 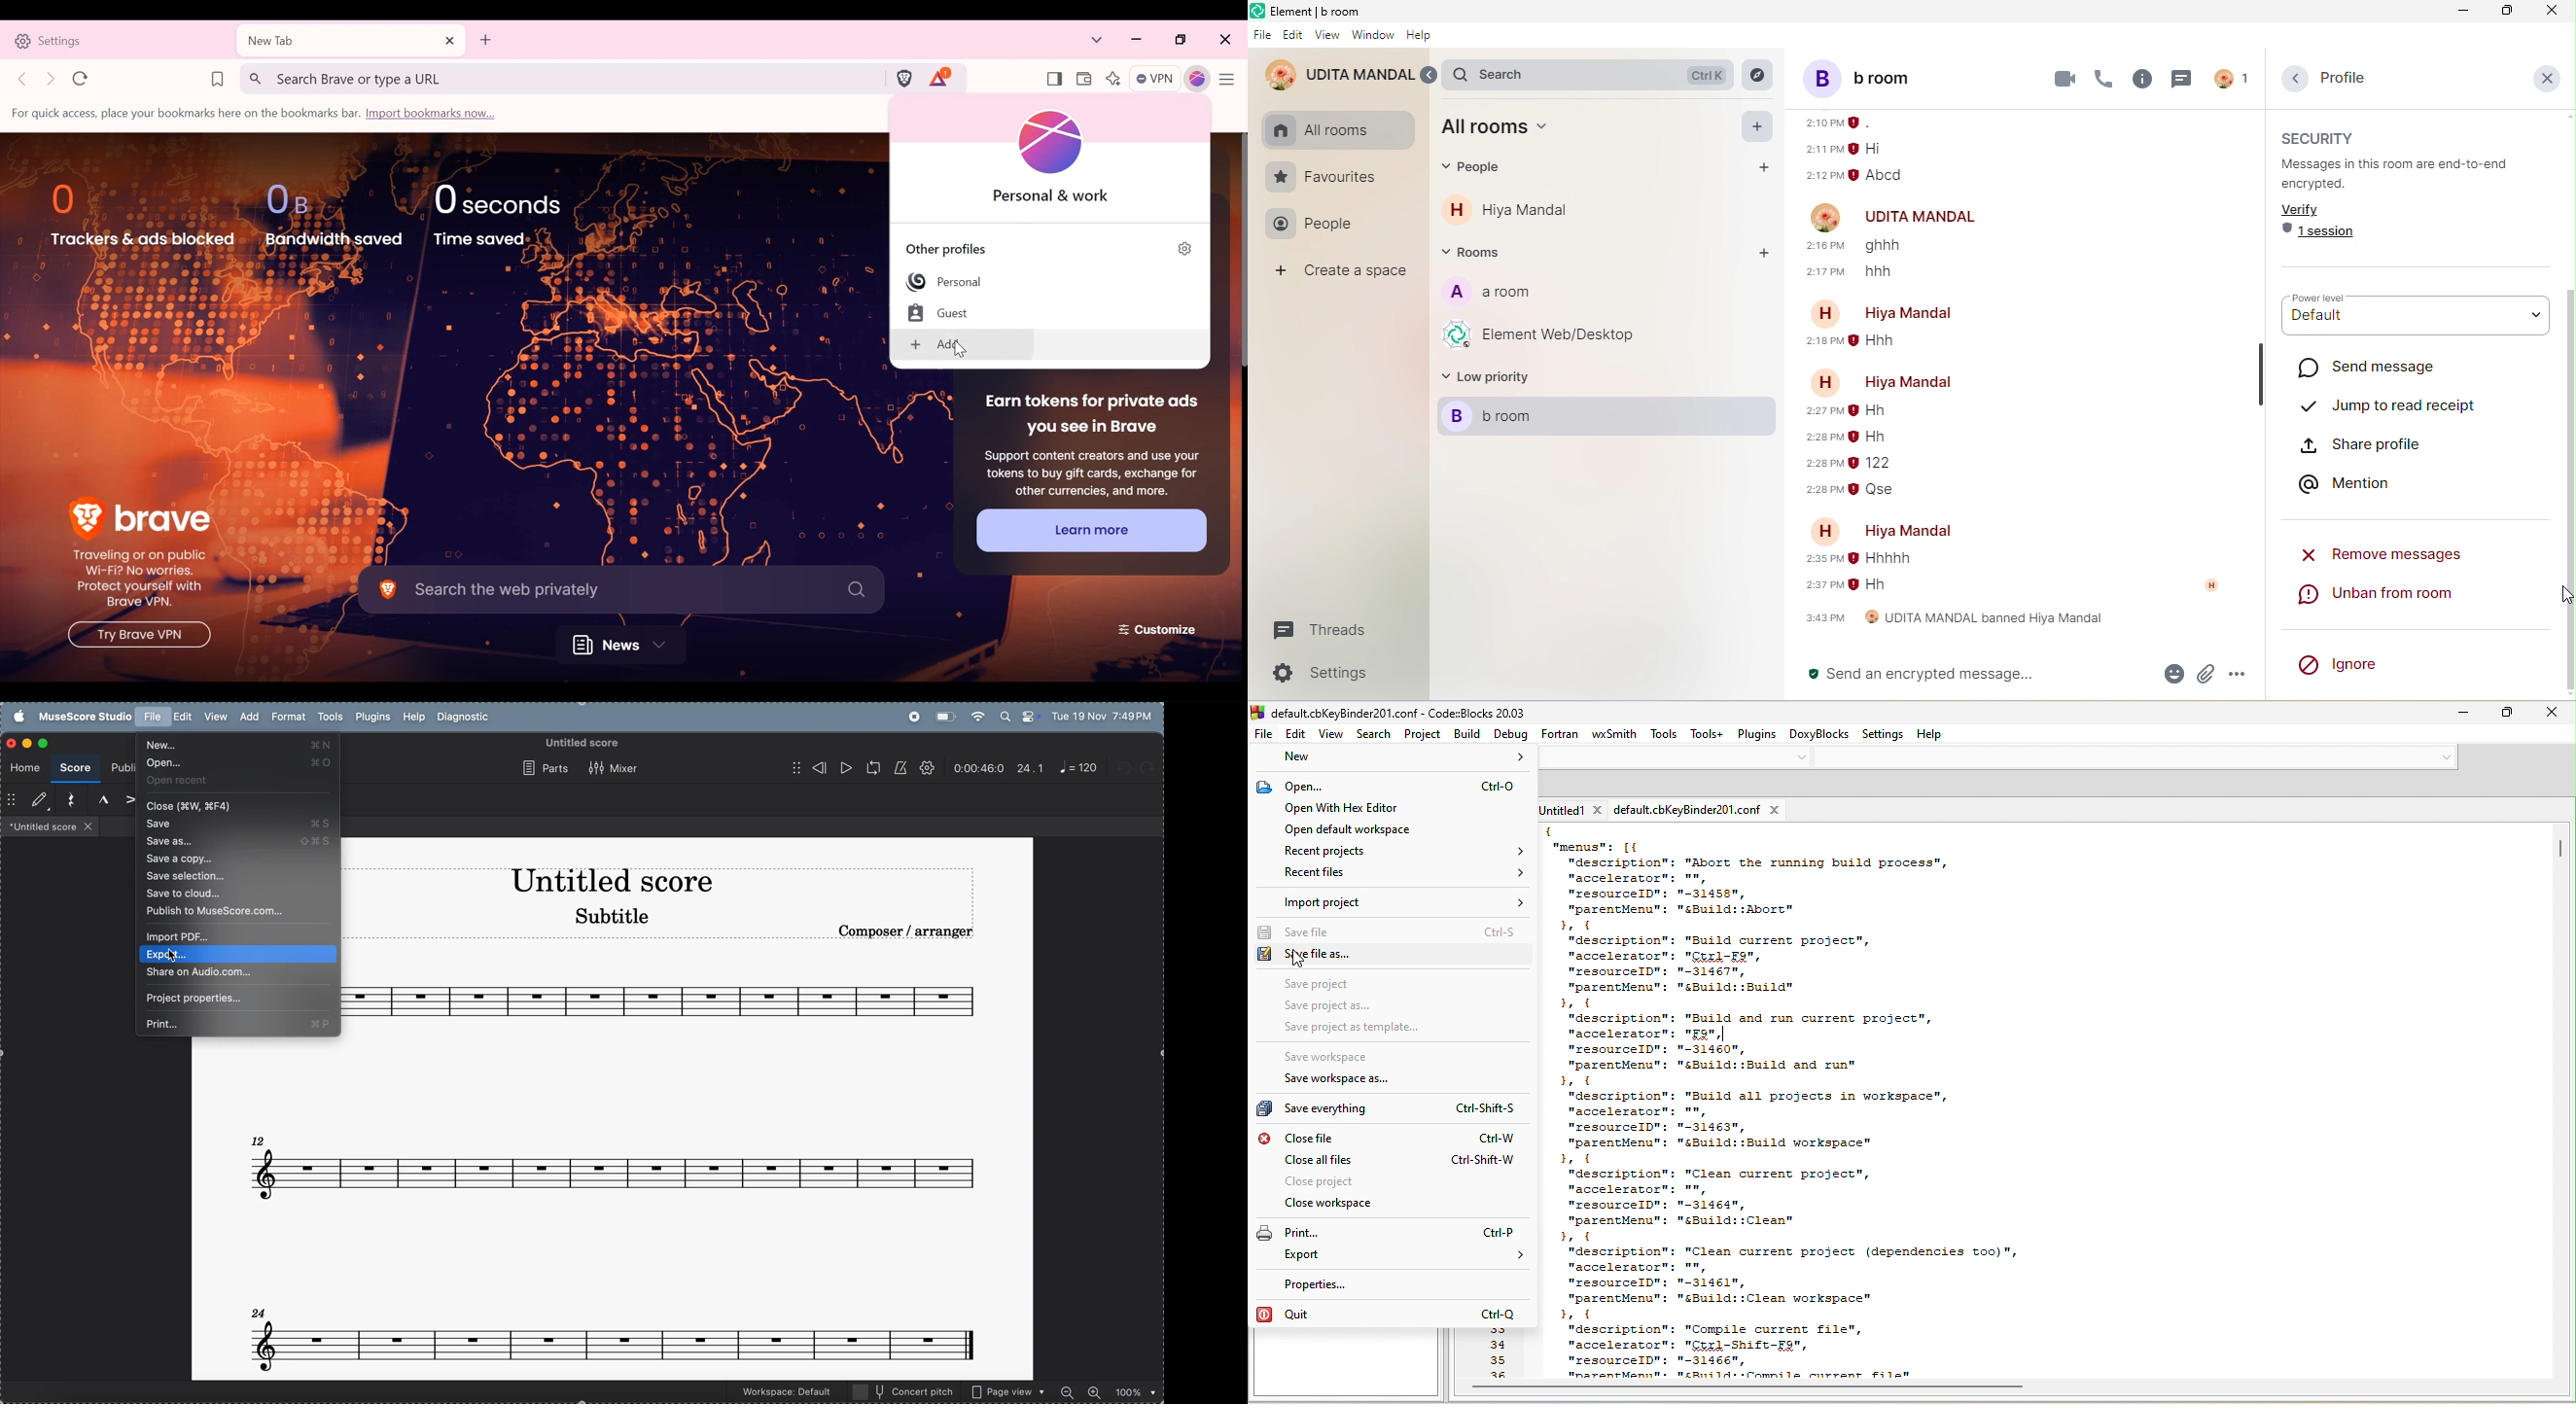 I want to click on hhh older message from udita, so click(x=1889, y=273).